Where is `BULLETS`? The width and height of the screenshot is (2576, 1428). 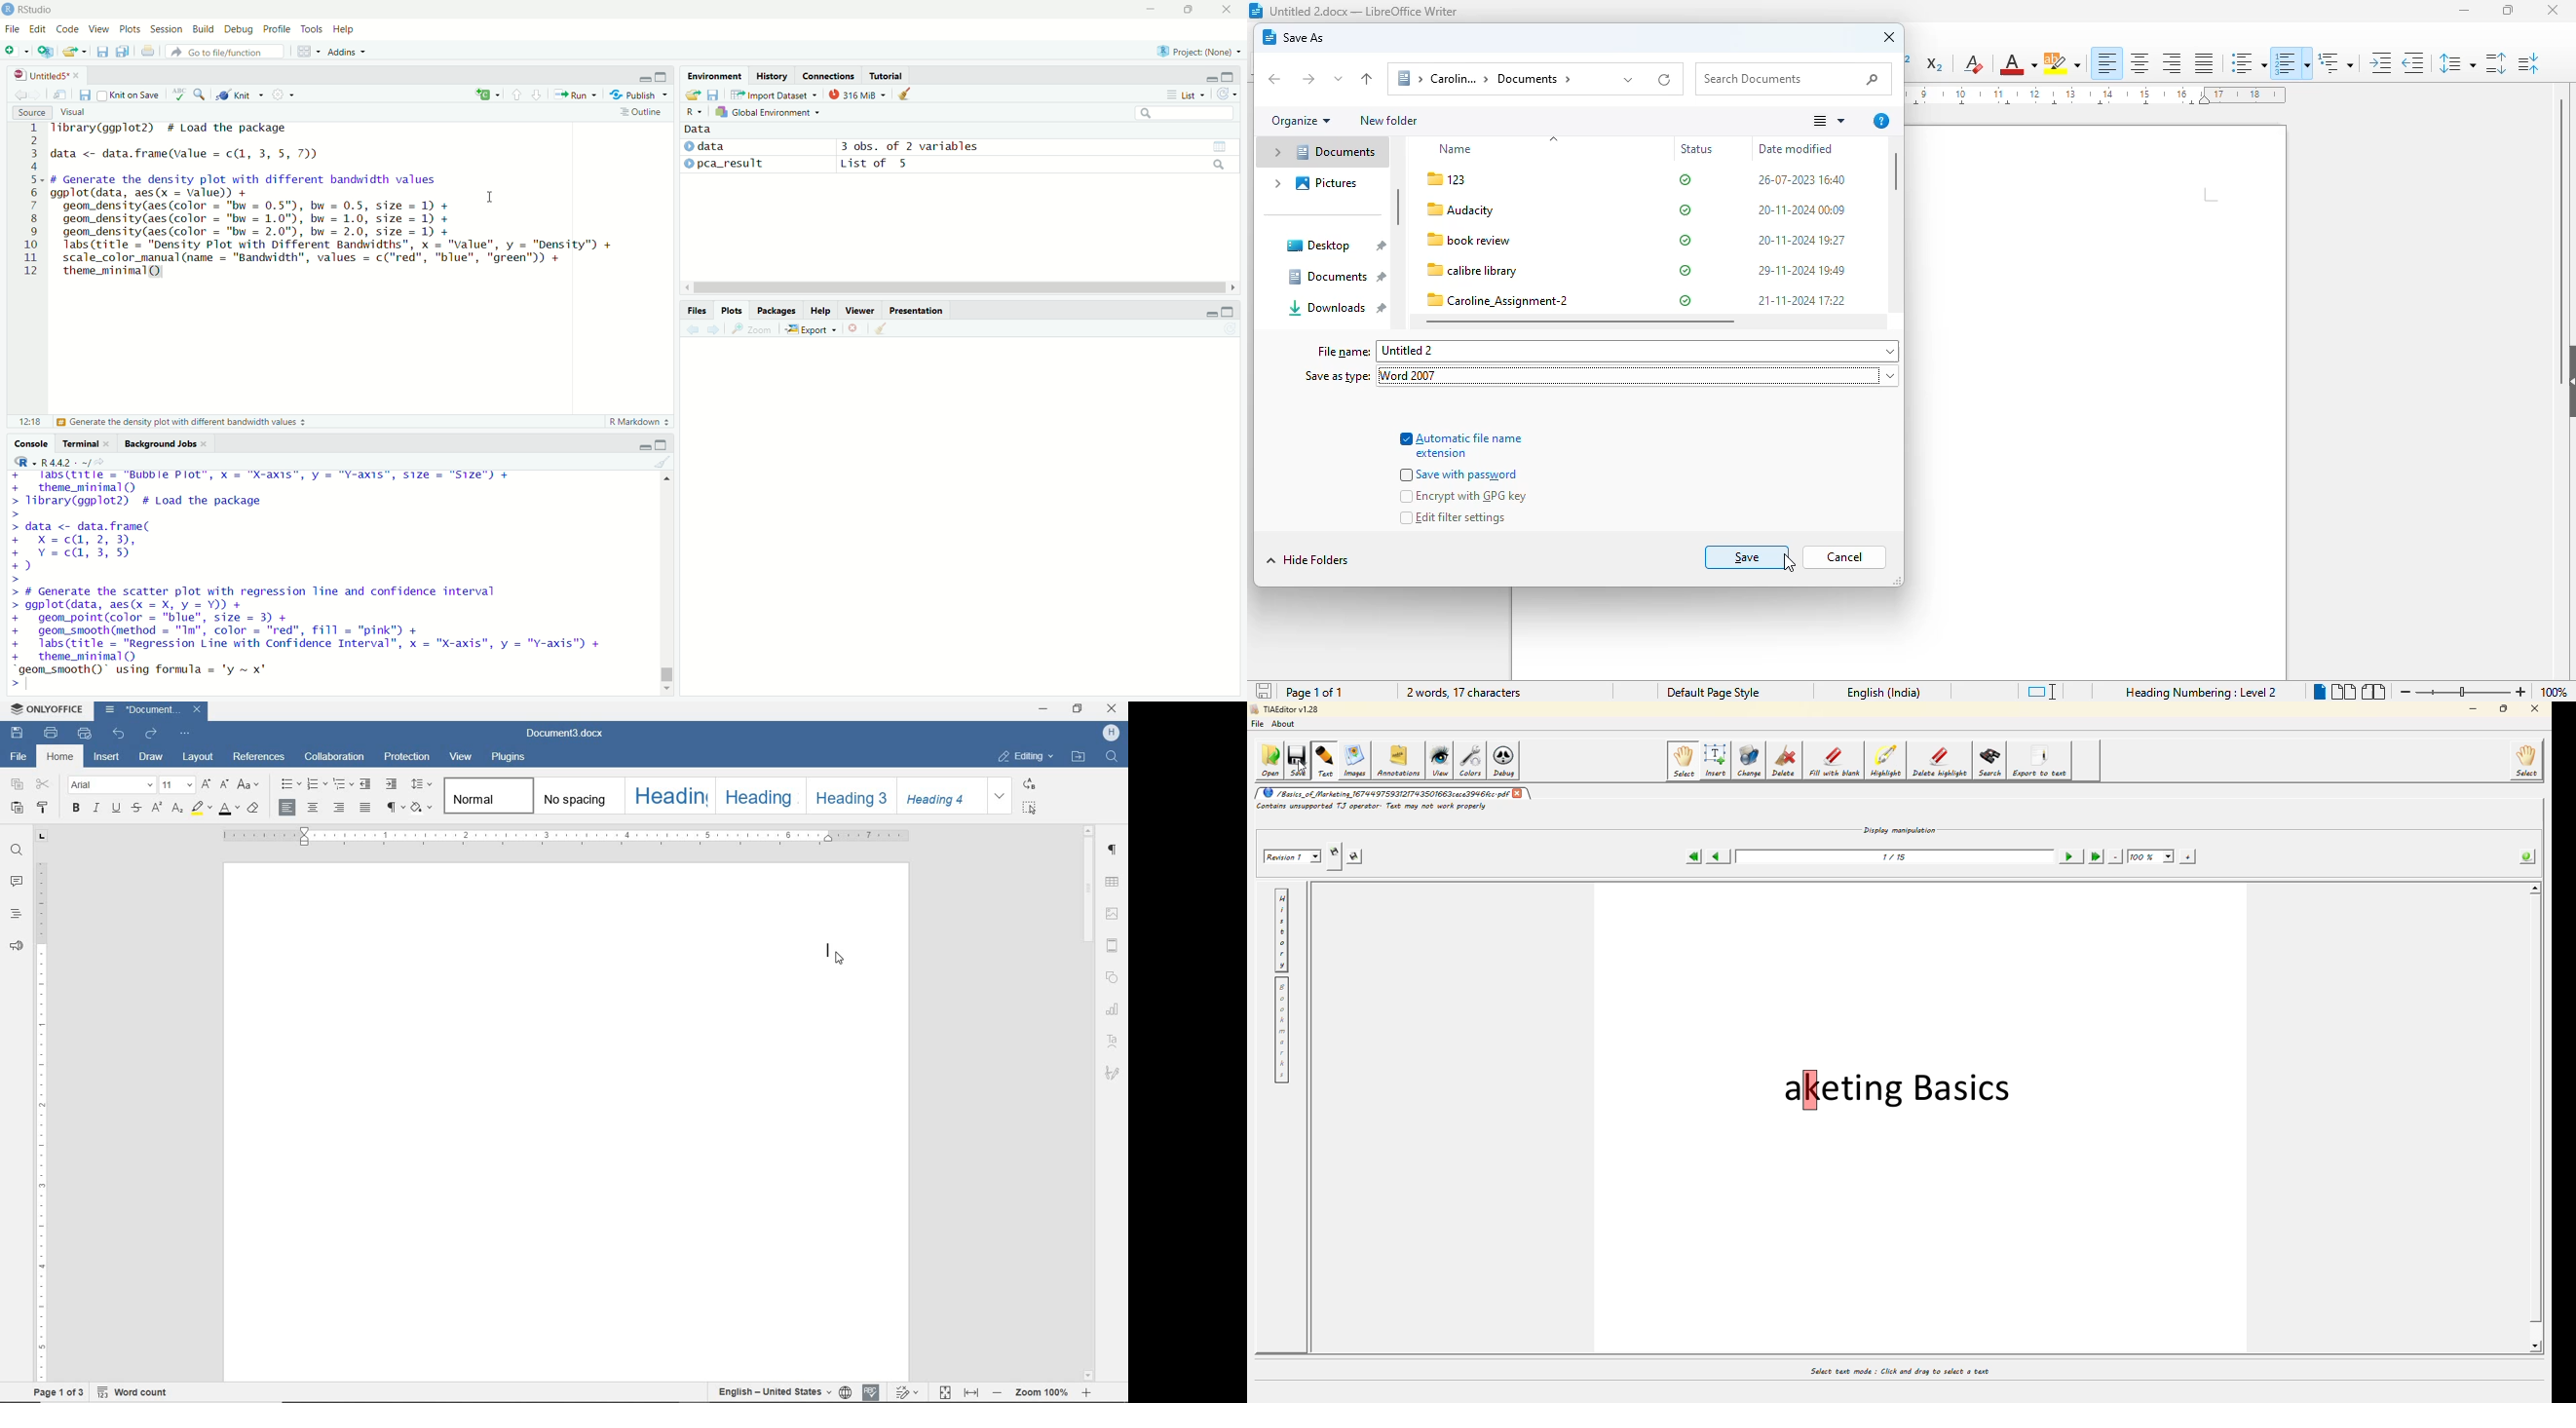
BULLETS is located at coordinates (290, 784).